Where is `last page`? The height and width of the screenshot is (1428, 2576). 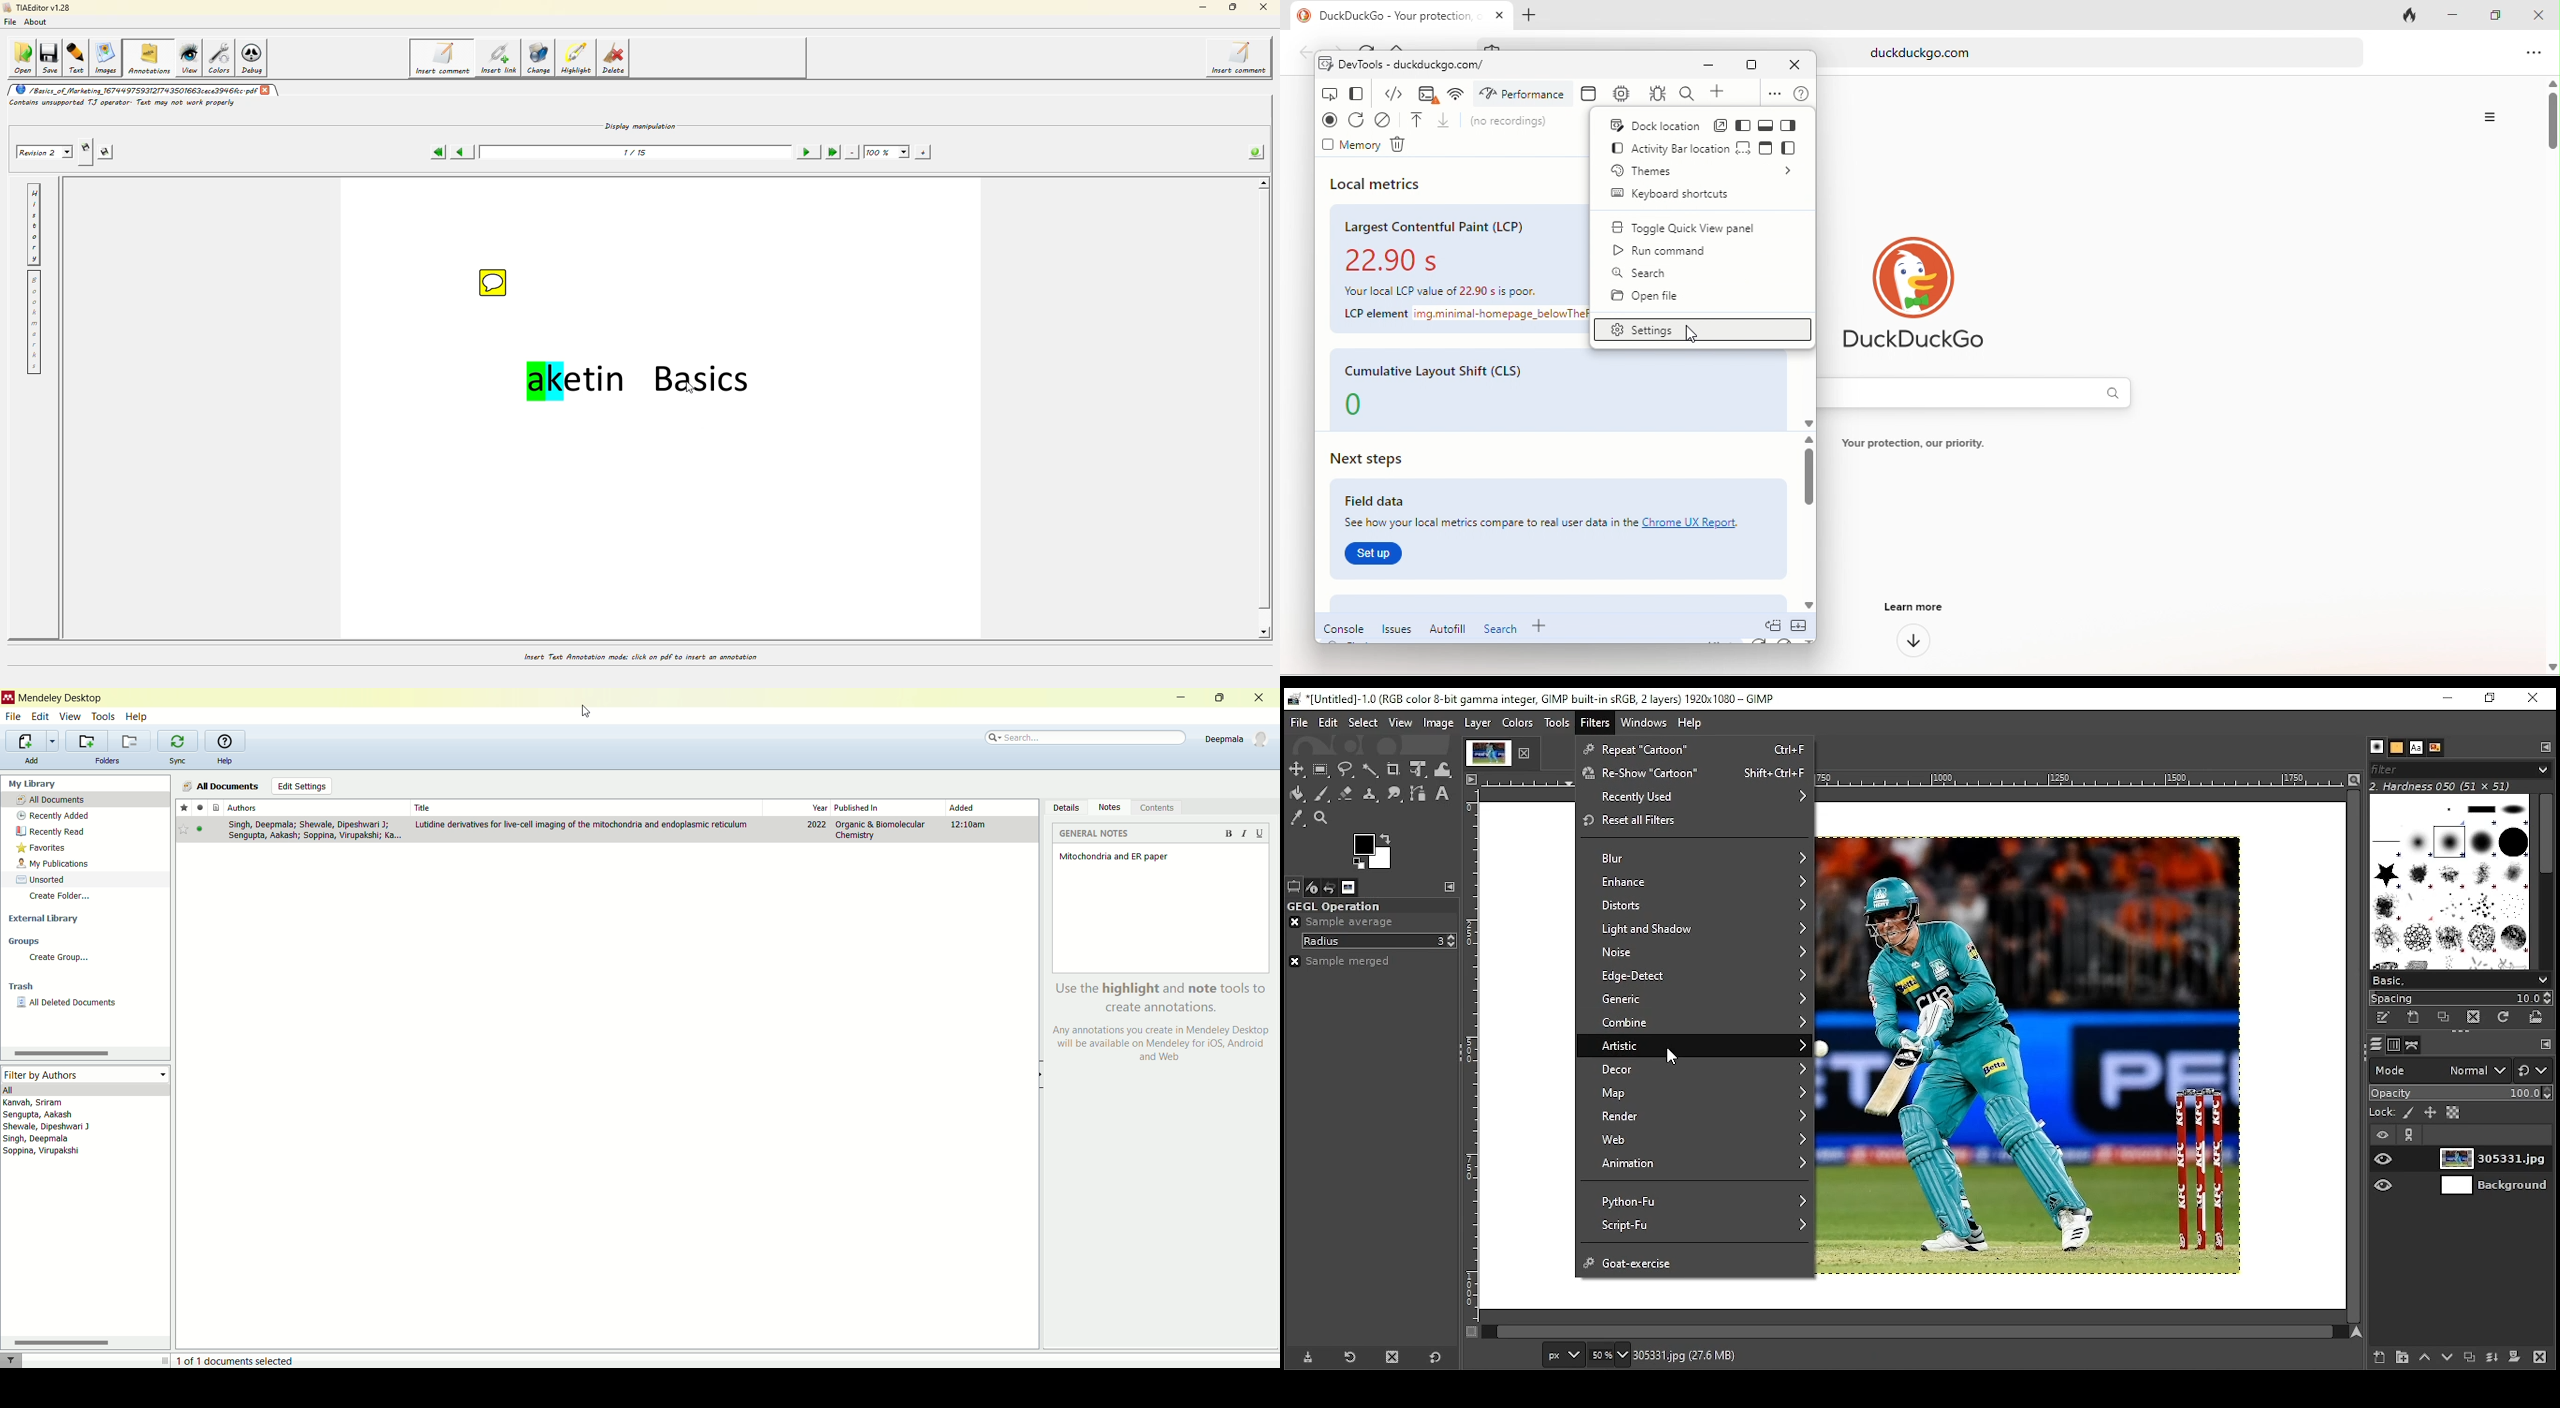
last page is located at coordinates (831, 152).